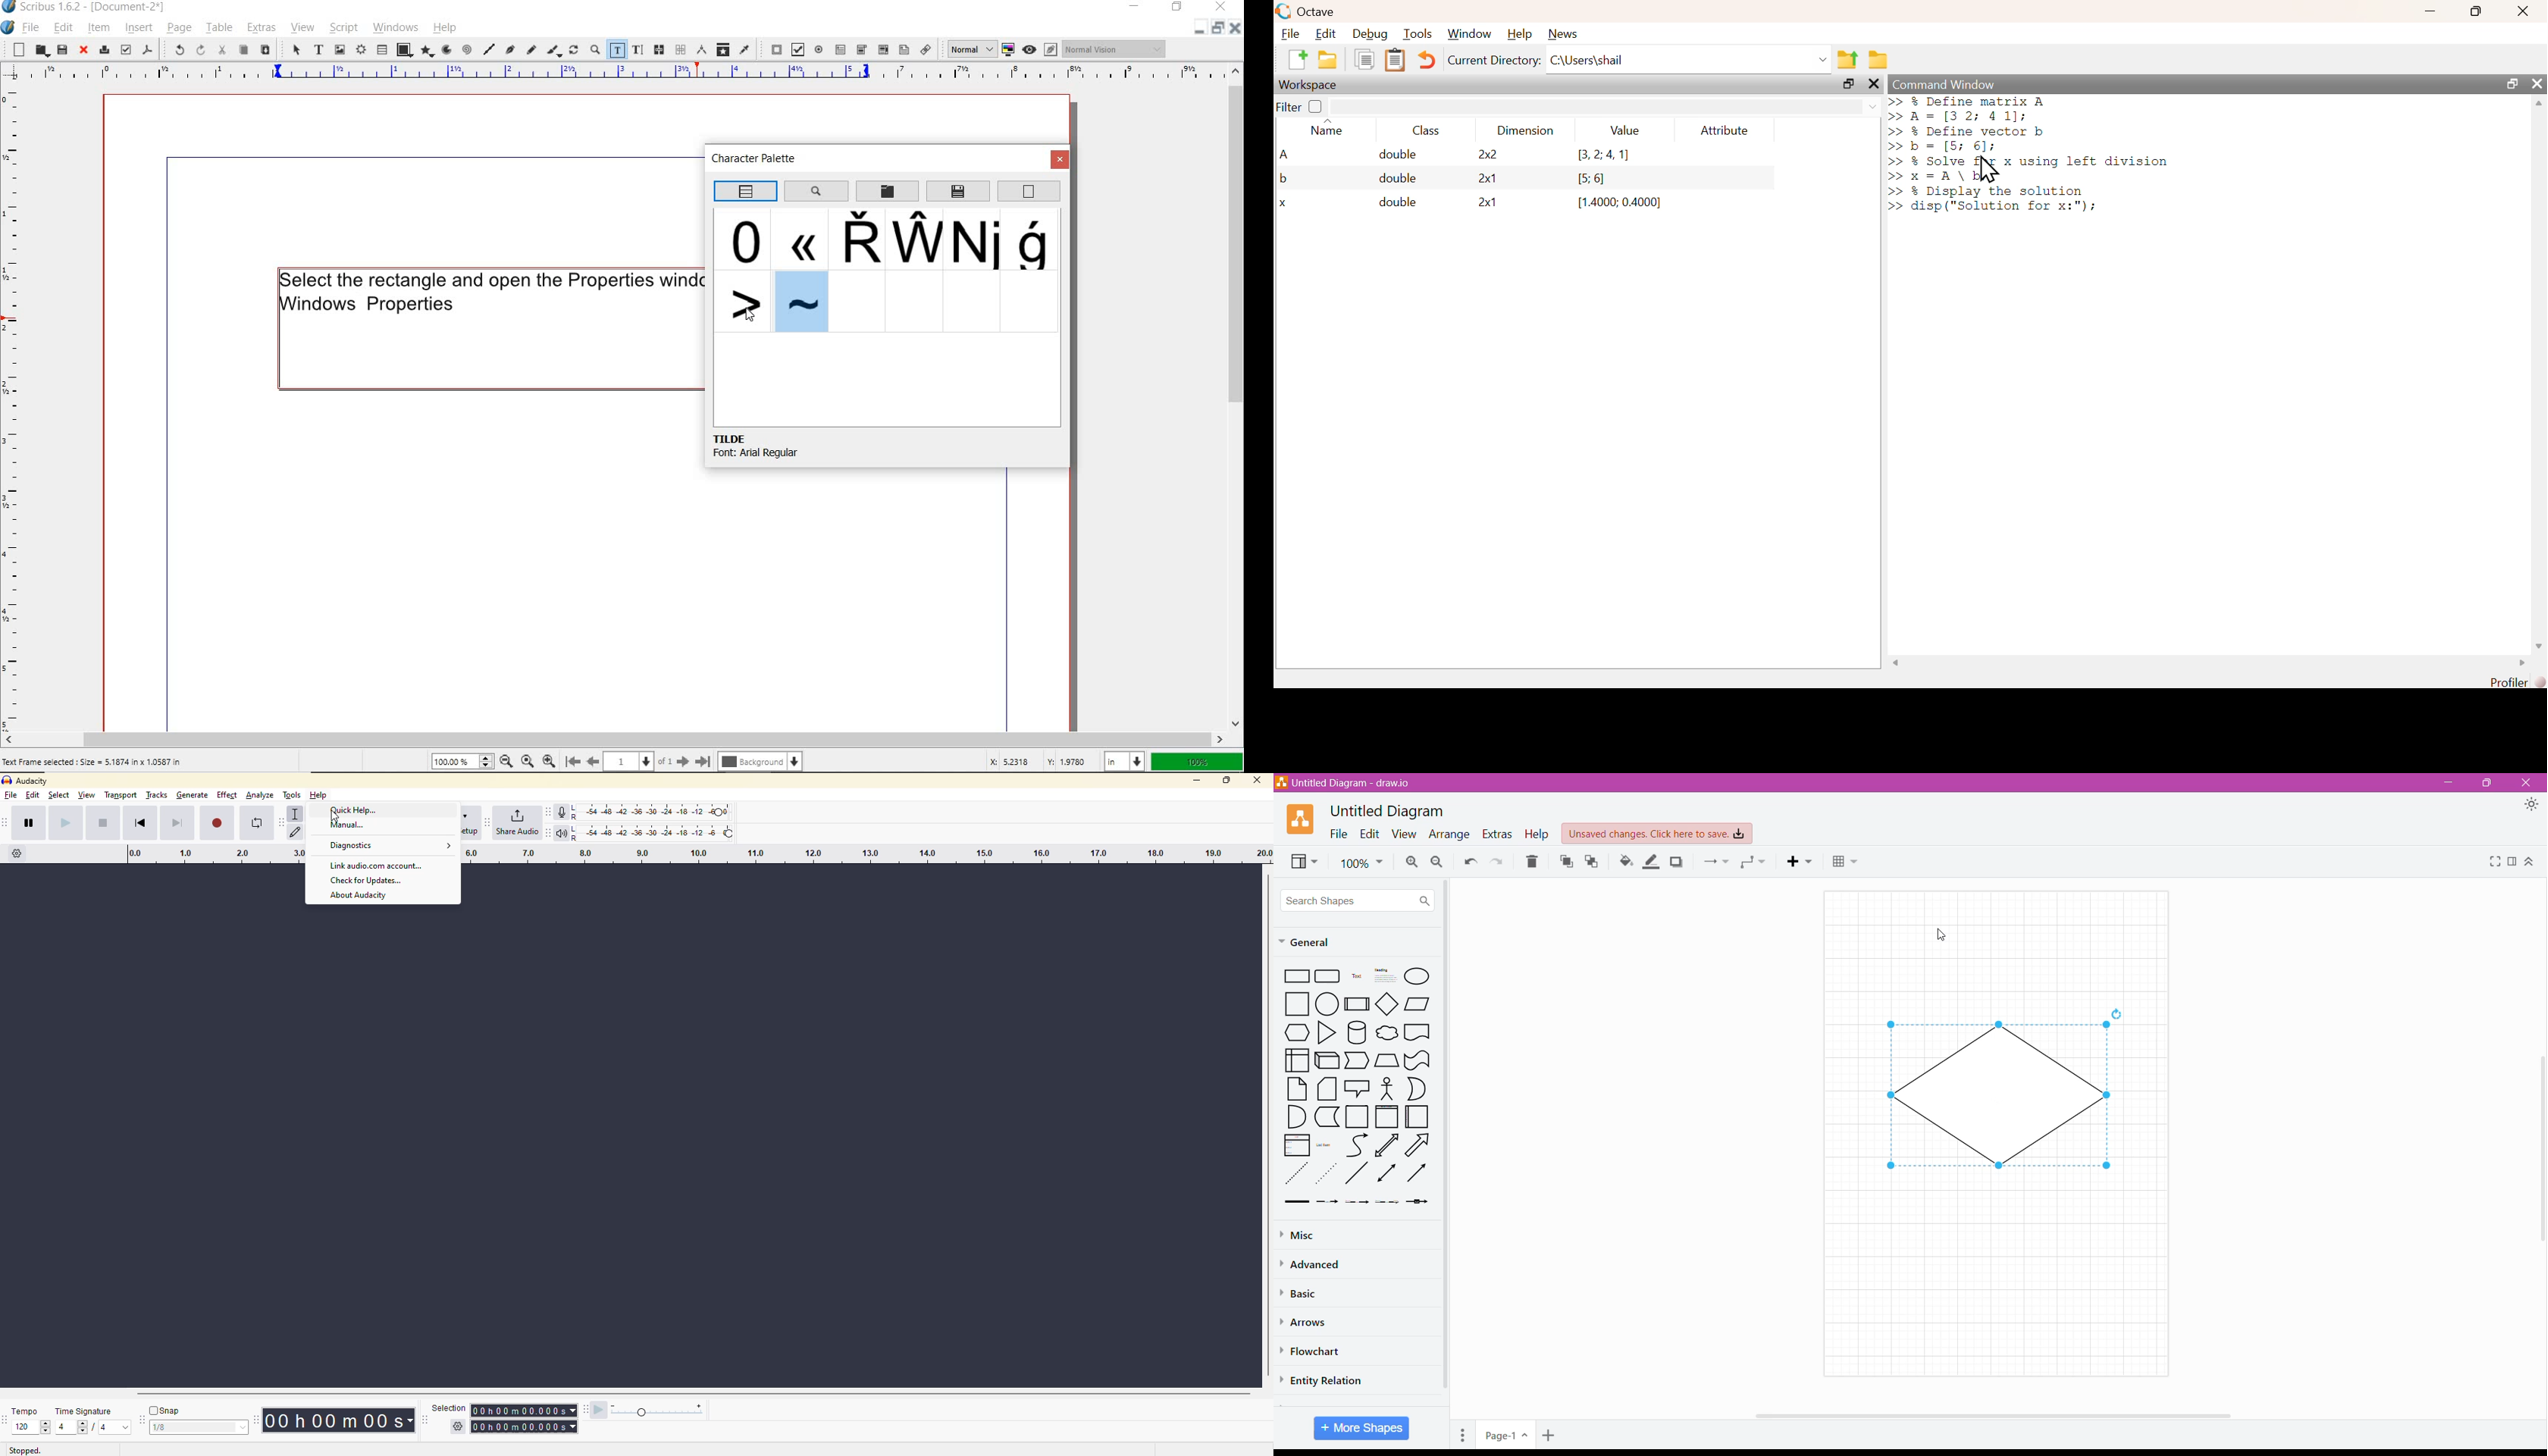 This screenshot has height=1456, width=2548. I want to click on pdf list box, so click(884, 50).